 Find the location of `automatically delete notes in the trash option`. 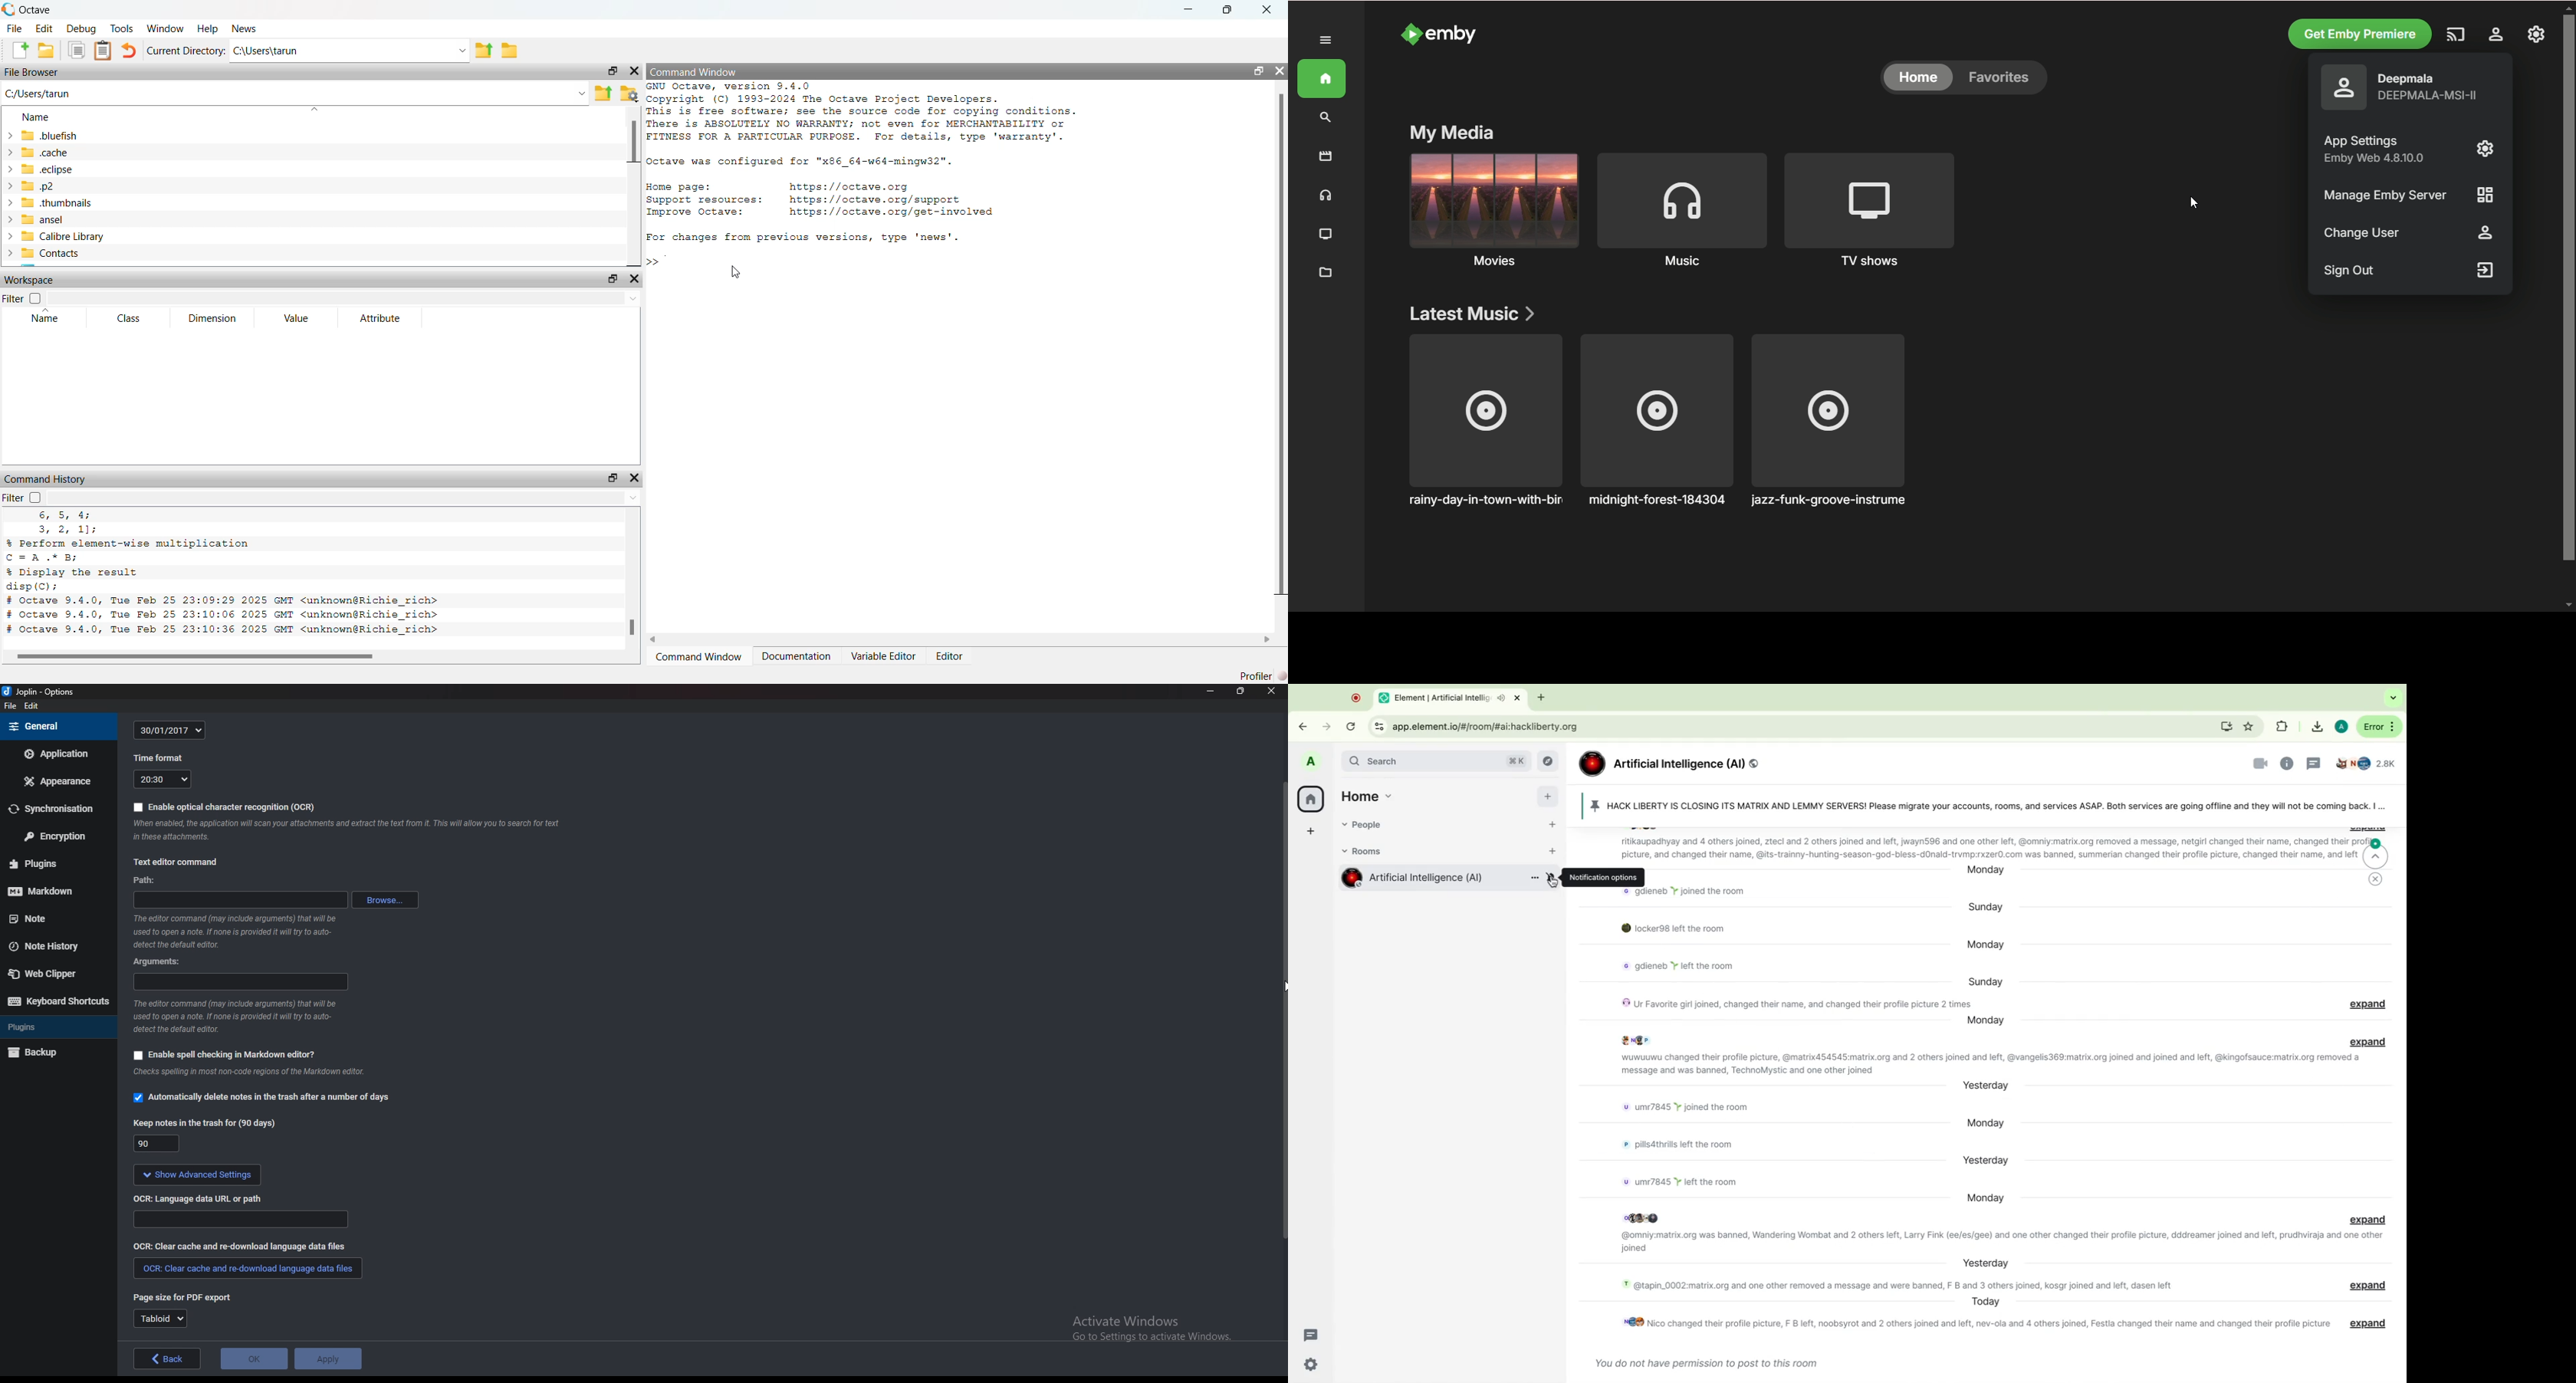

automatically delete notes in the trash option is located at coordinates (262, 1096).